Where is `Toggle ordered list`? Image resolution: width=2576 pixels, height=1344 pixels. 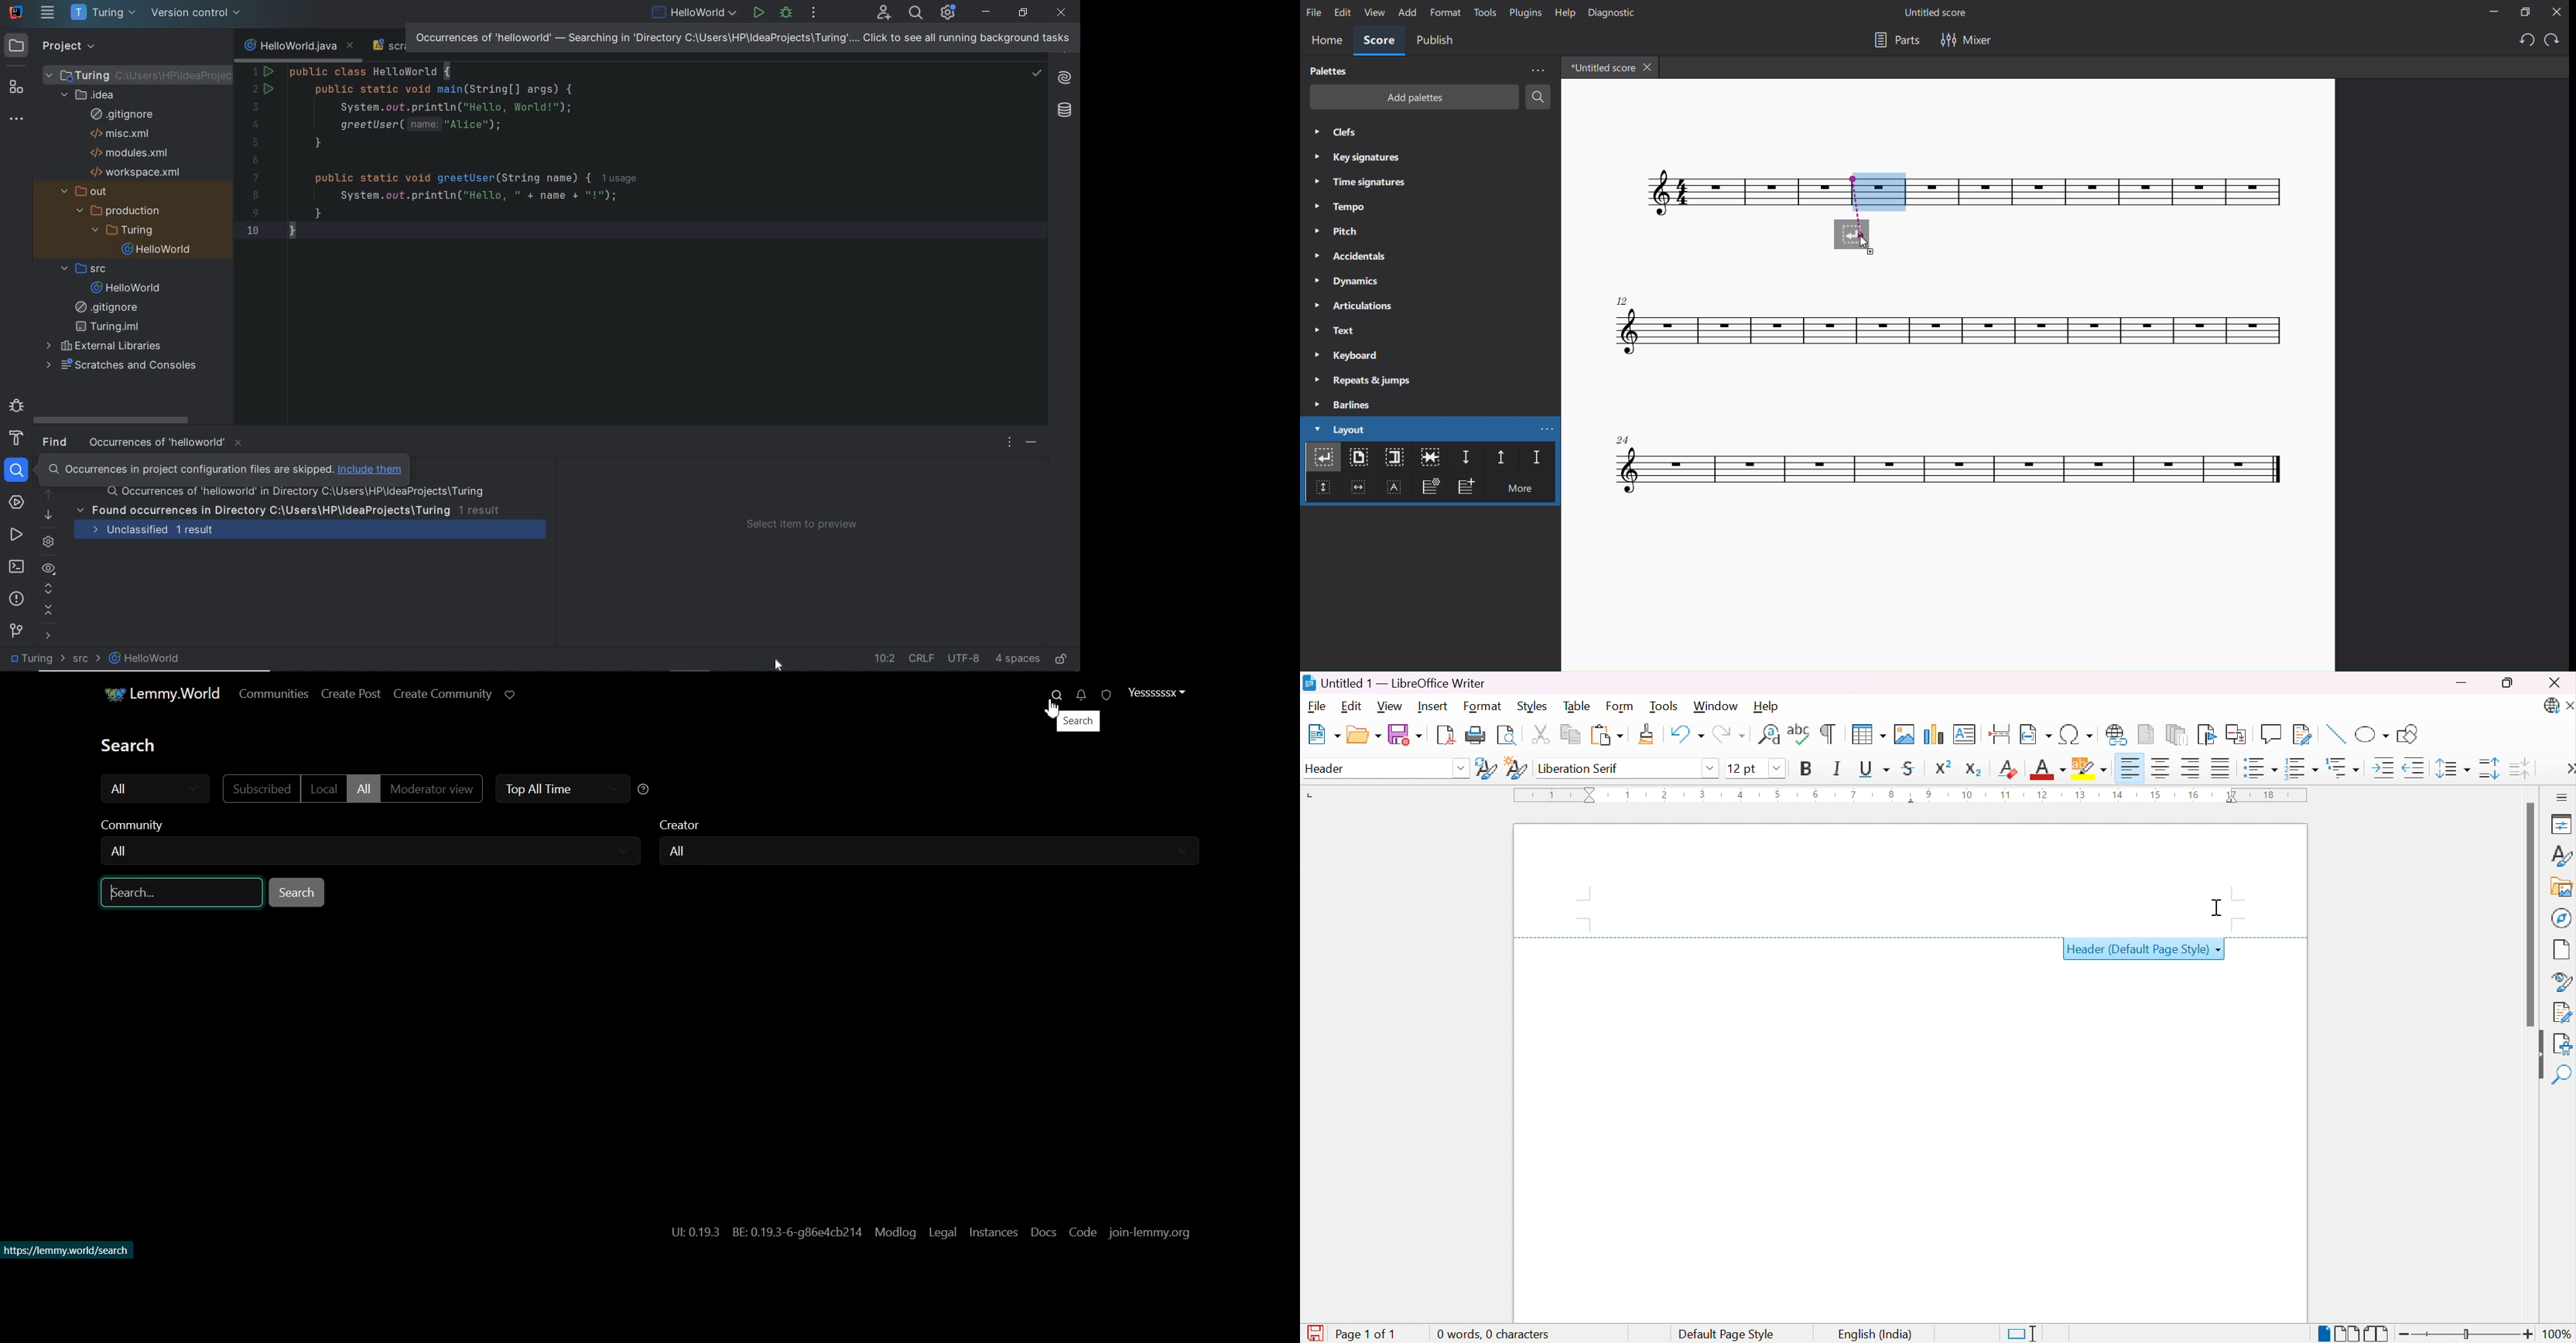 Toggle ordered list is located at coordinates (2305, 770).